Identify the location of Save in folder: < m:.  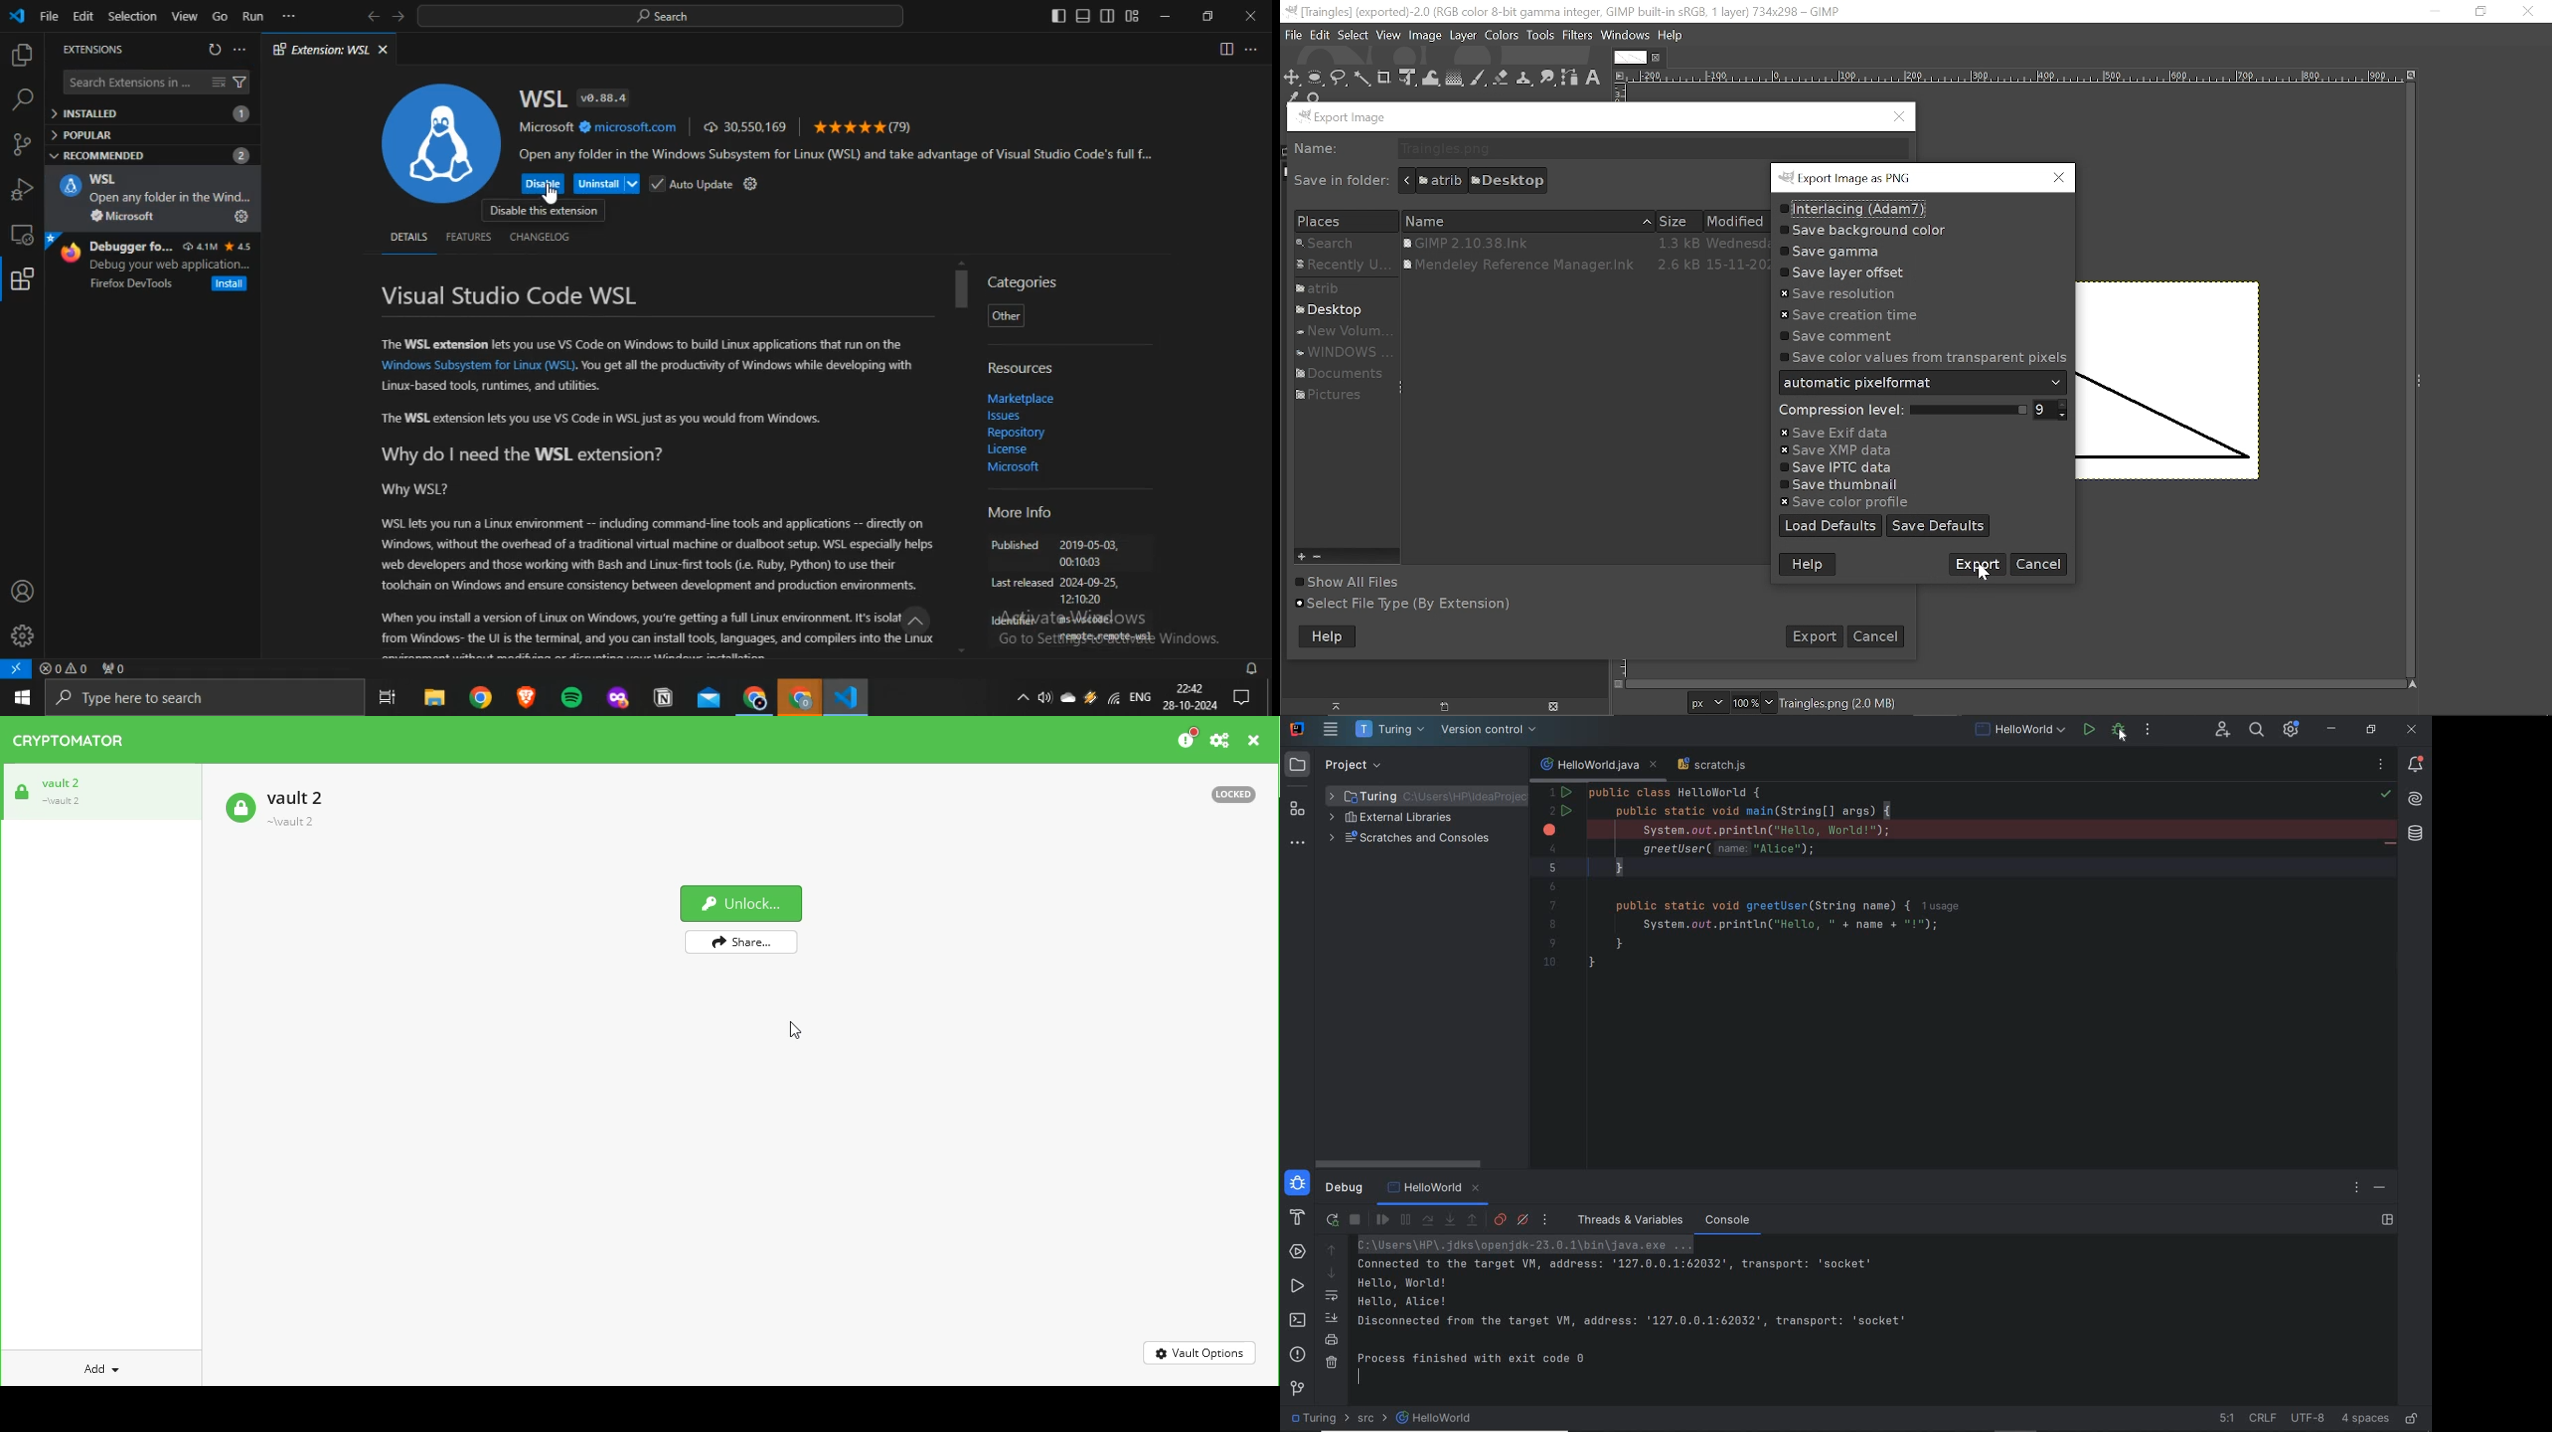
(1342, 181).